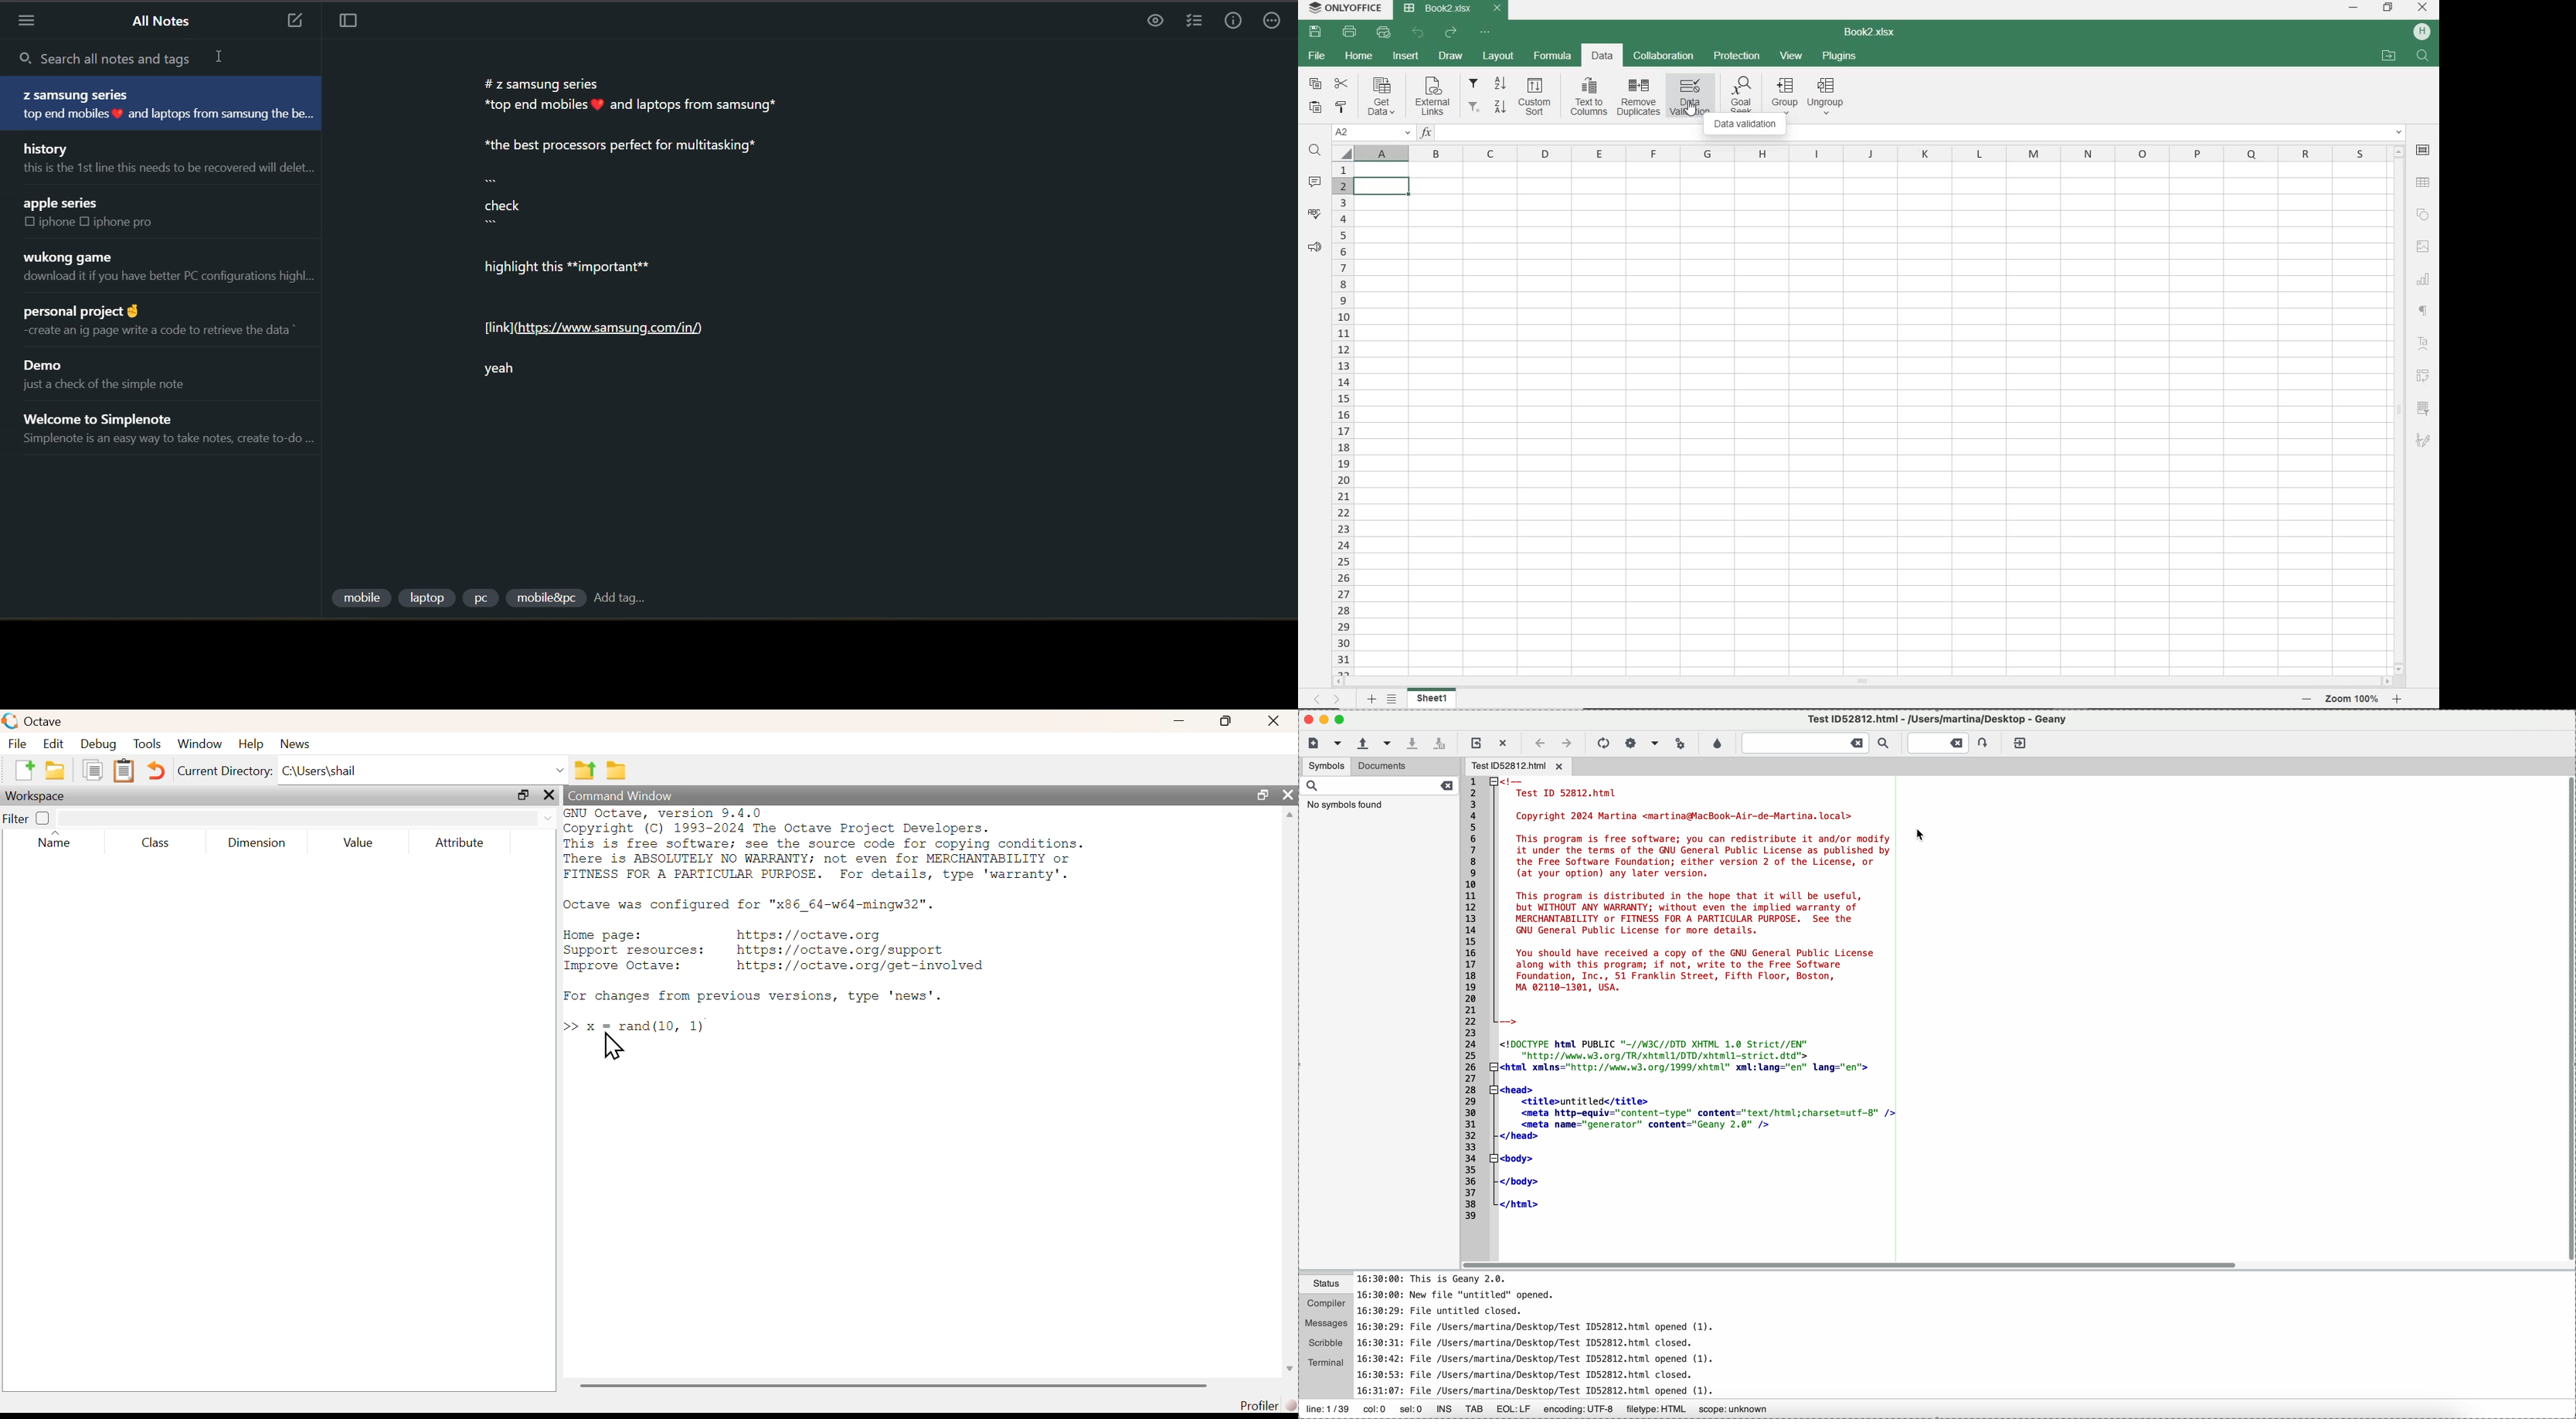 This screenshot has height=1428, width=2576. Describe the element at coordinates (1318, 107) in the screenshot. I see `PASTE` at that location.